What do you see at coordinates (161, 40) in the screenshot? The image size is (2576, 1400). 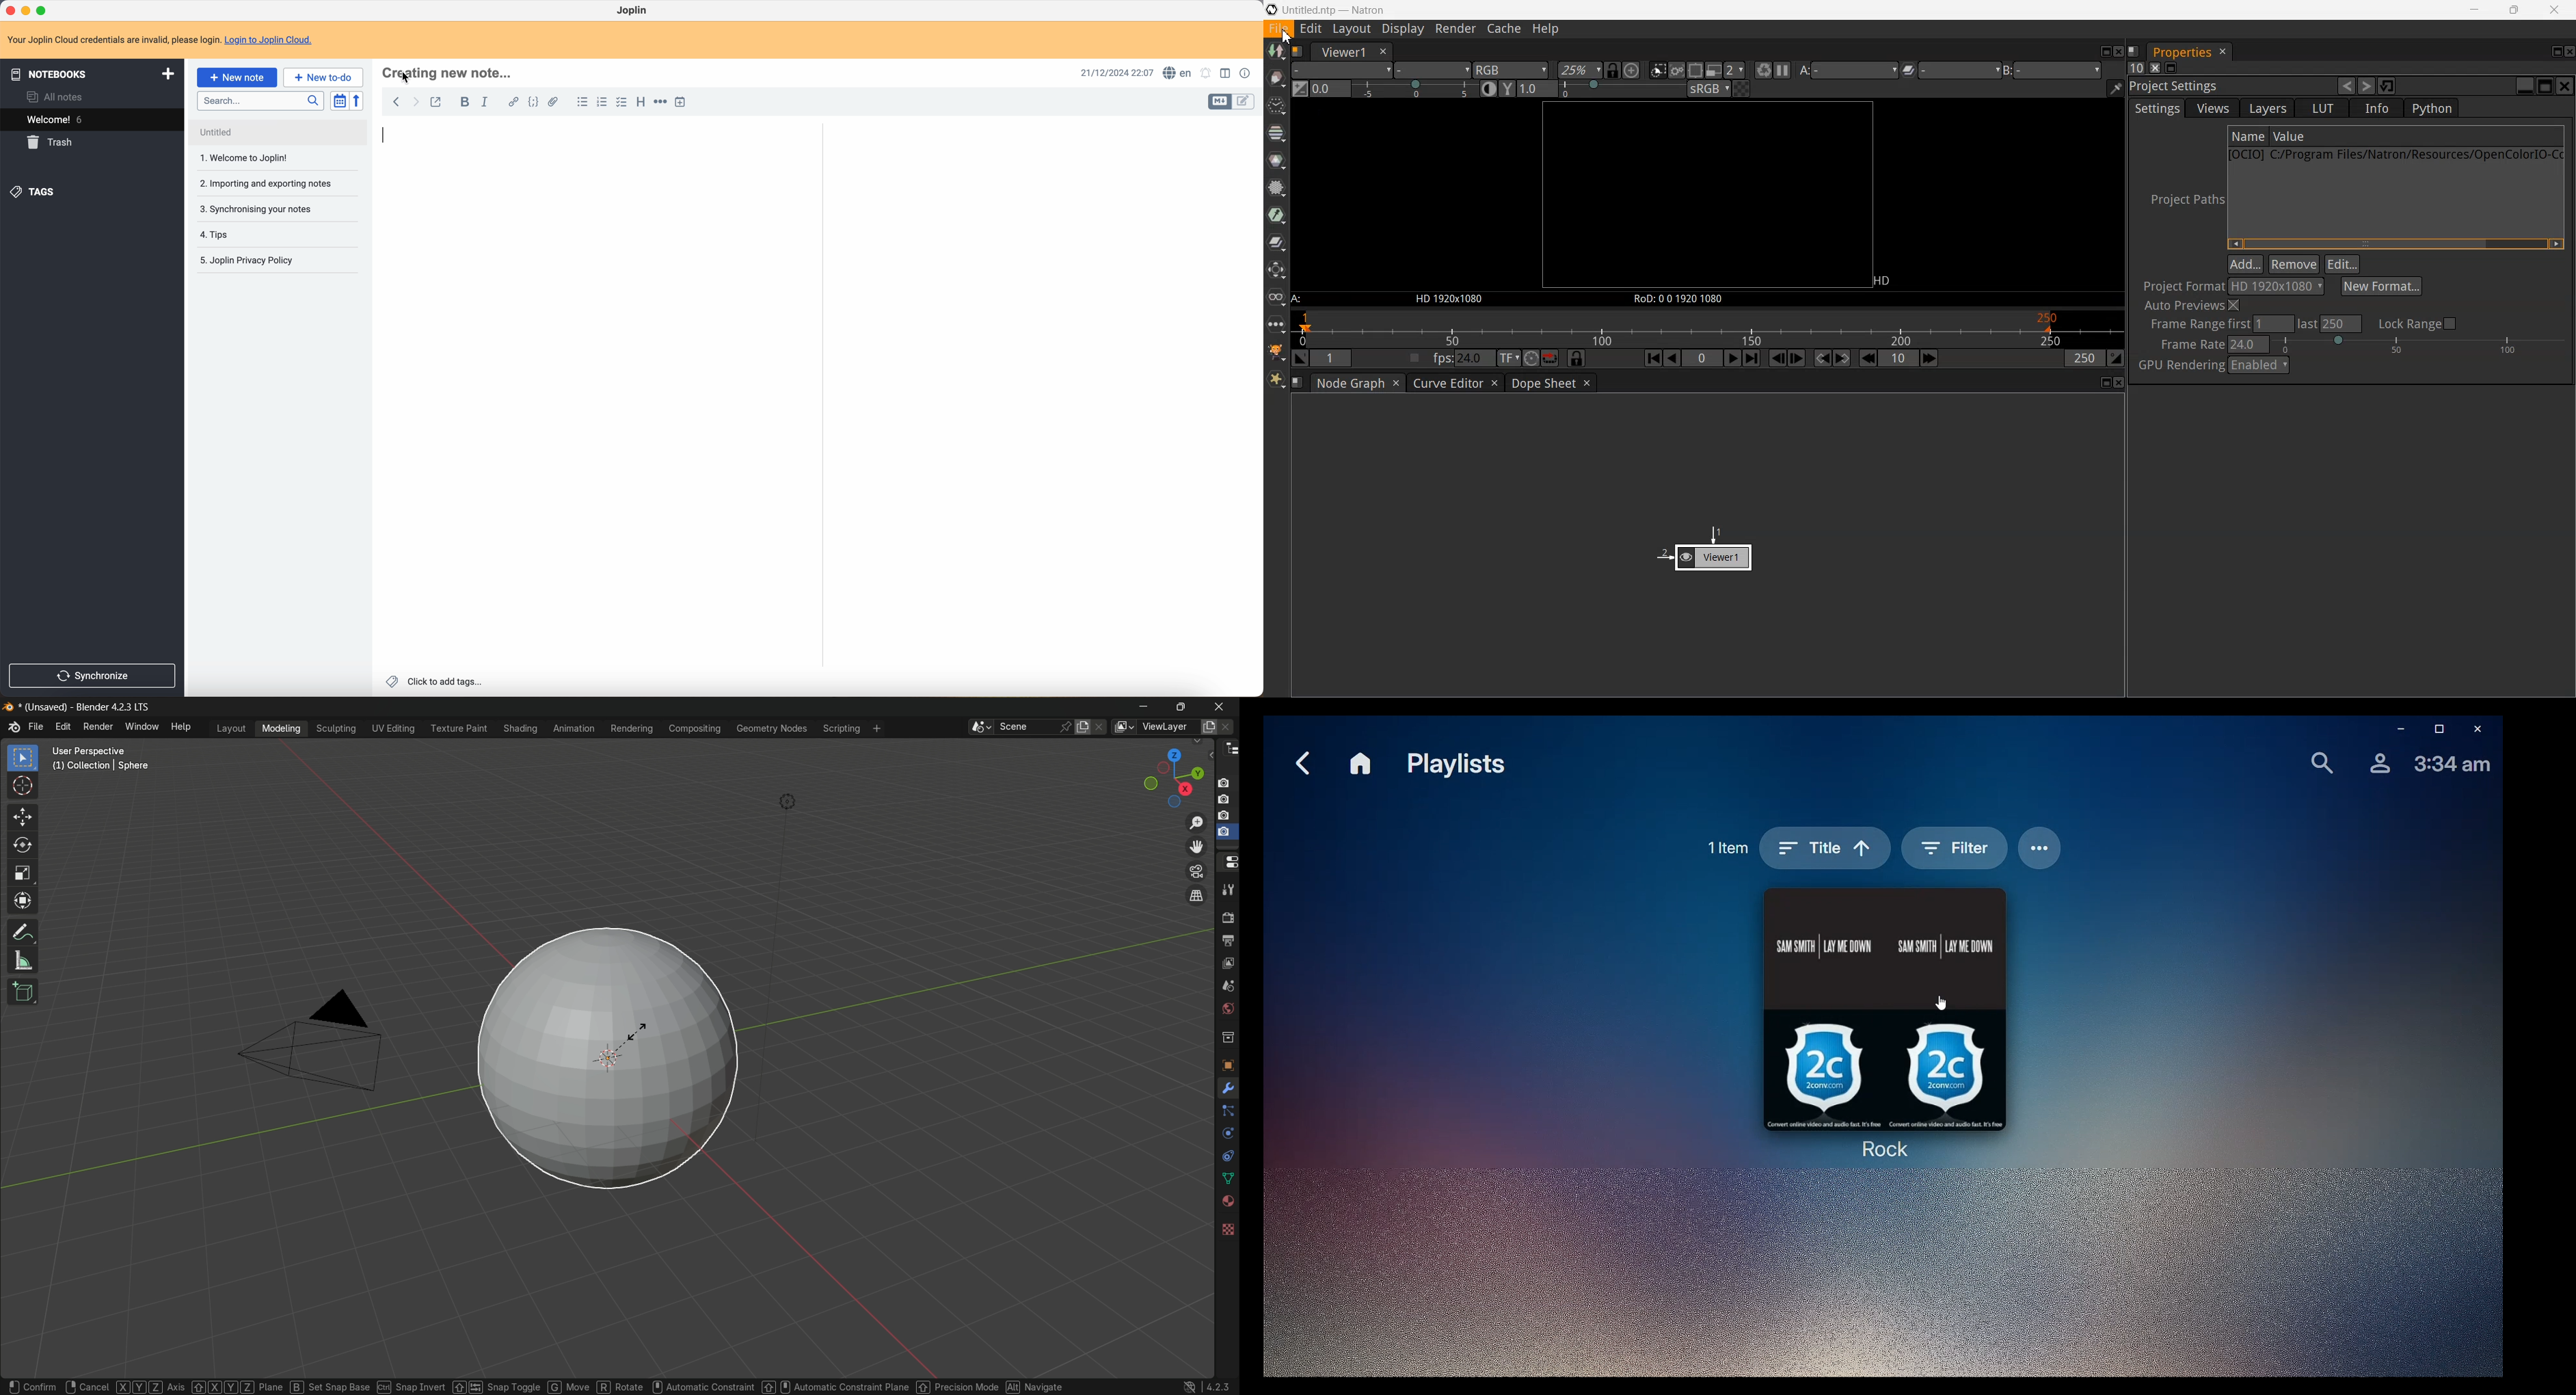 I see `note` at bounding box center [161, 40].